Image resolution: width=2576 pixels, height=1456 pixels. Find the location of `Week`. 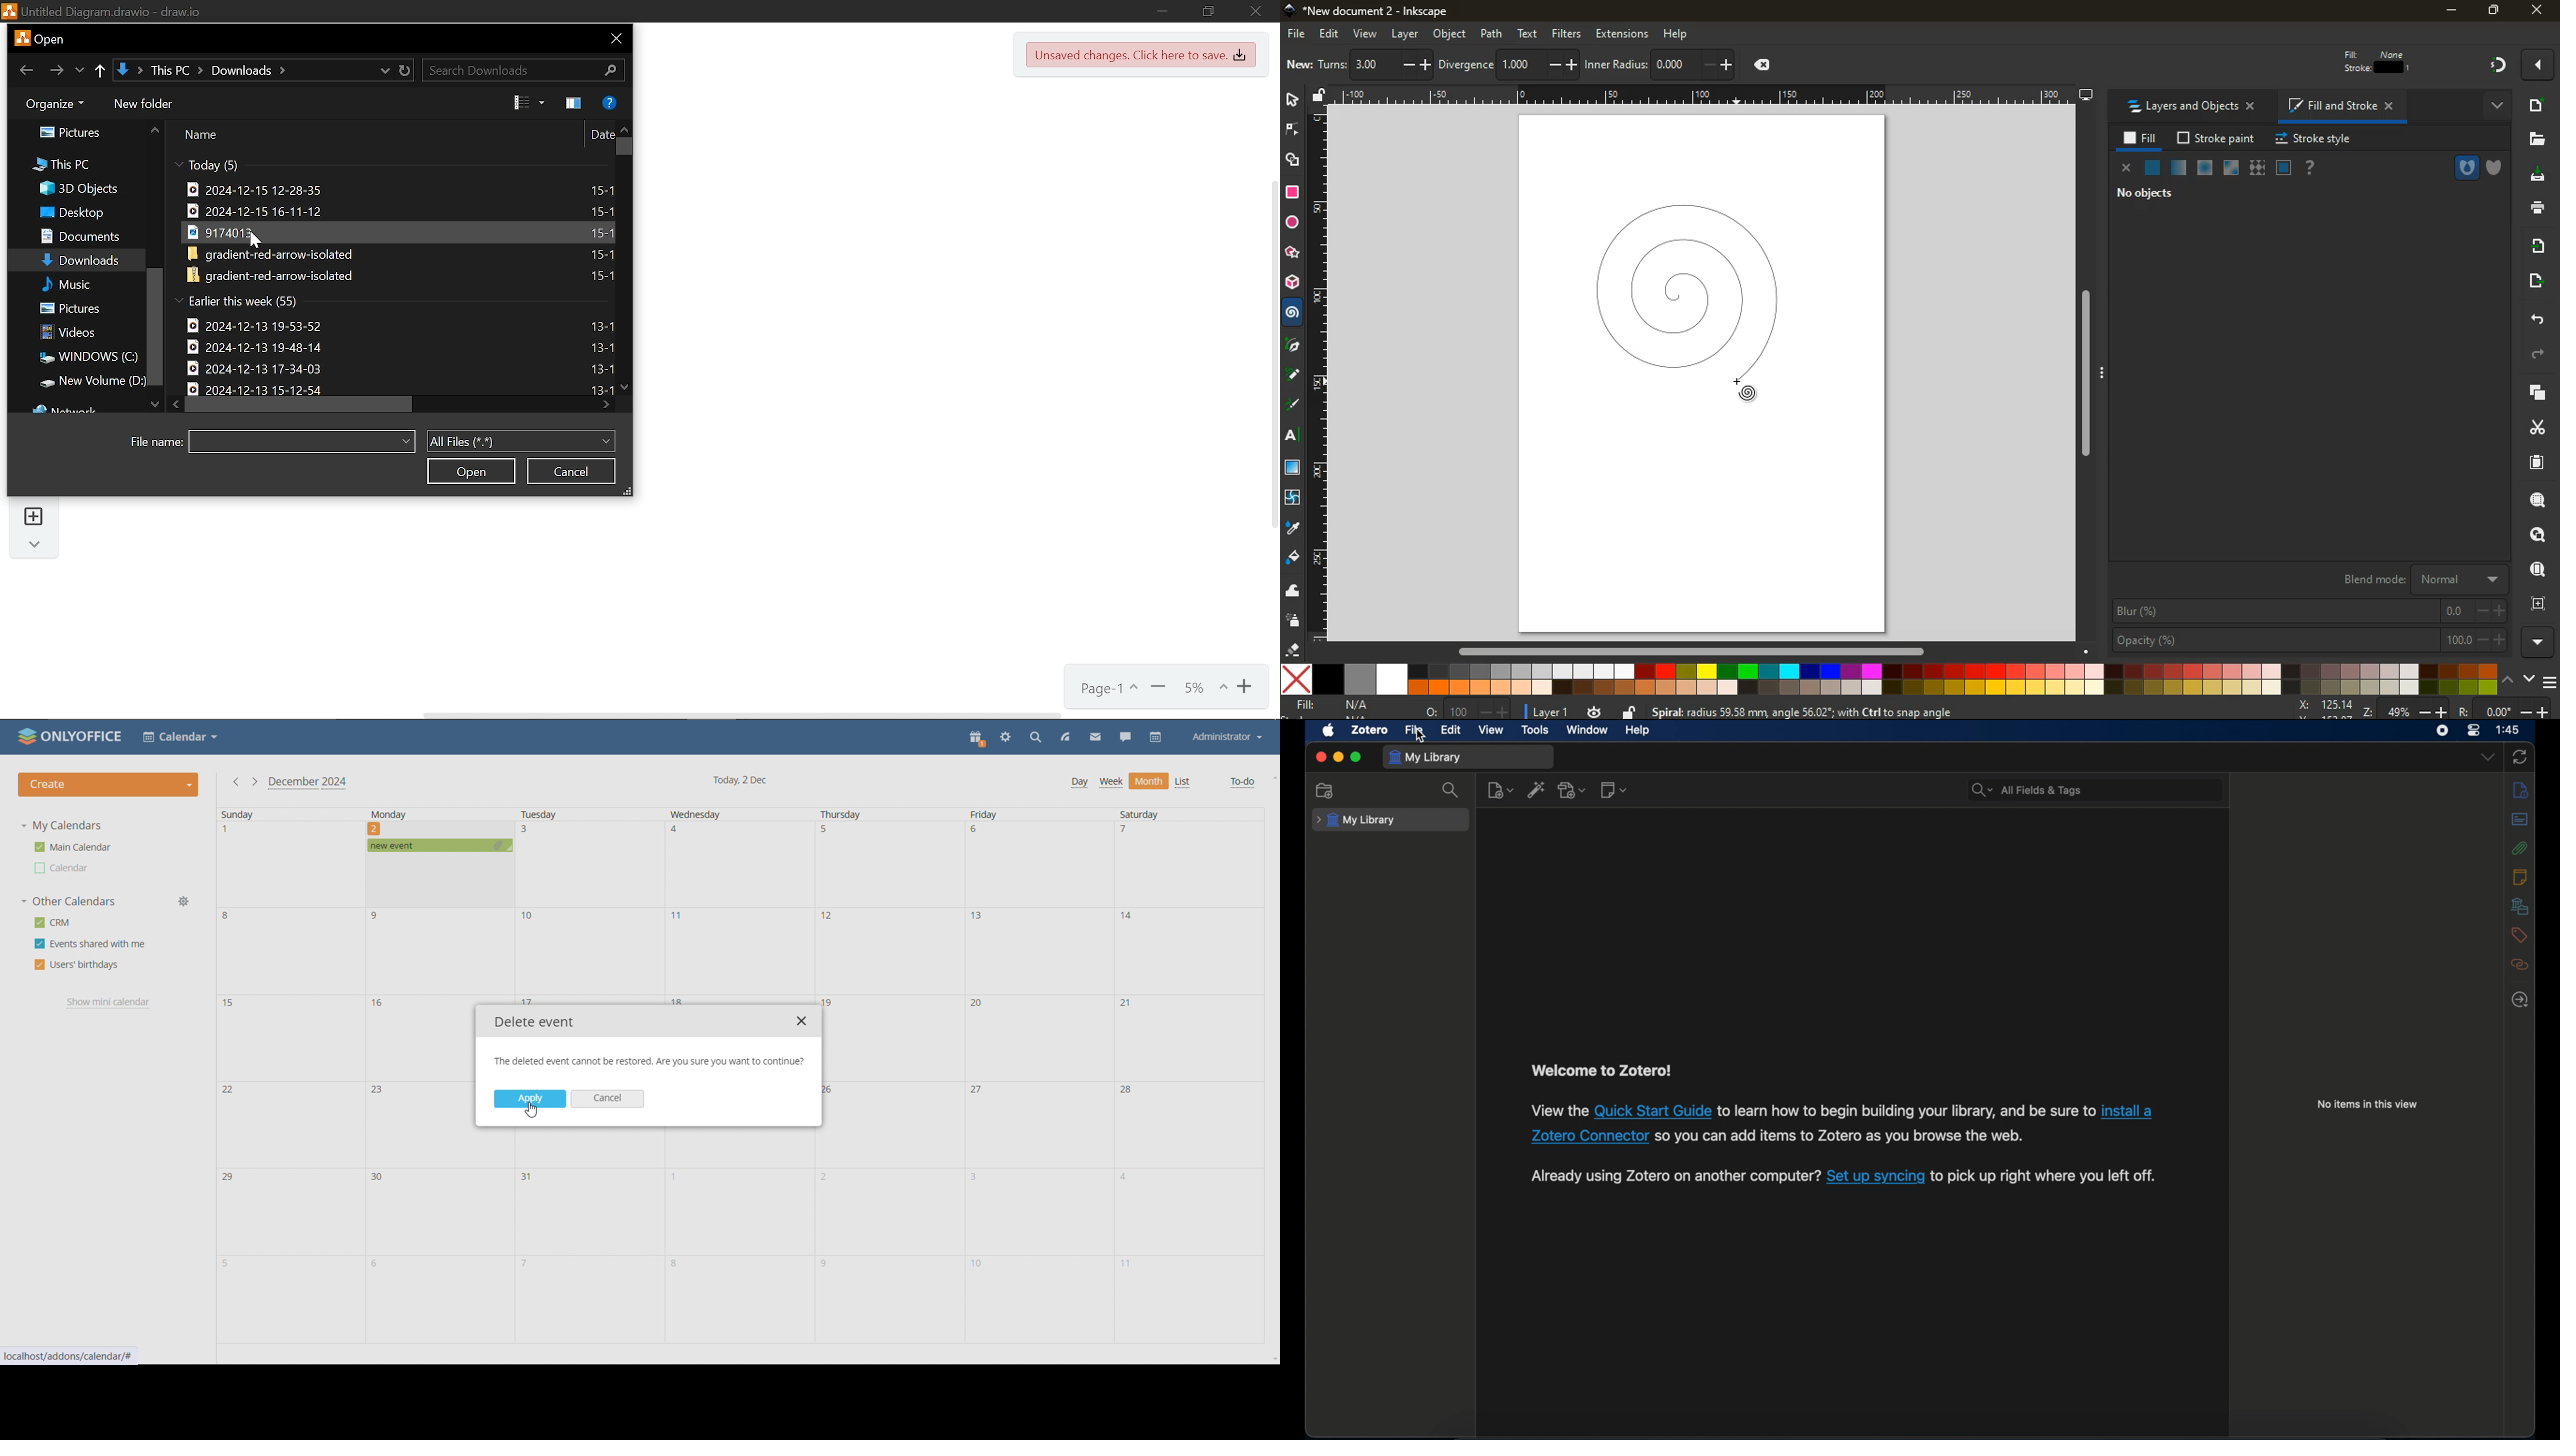

Week is located at coordinates (1111, 782).